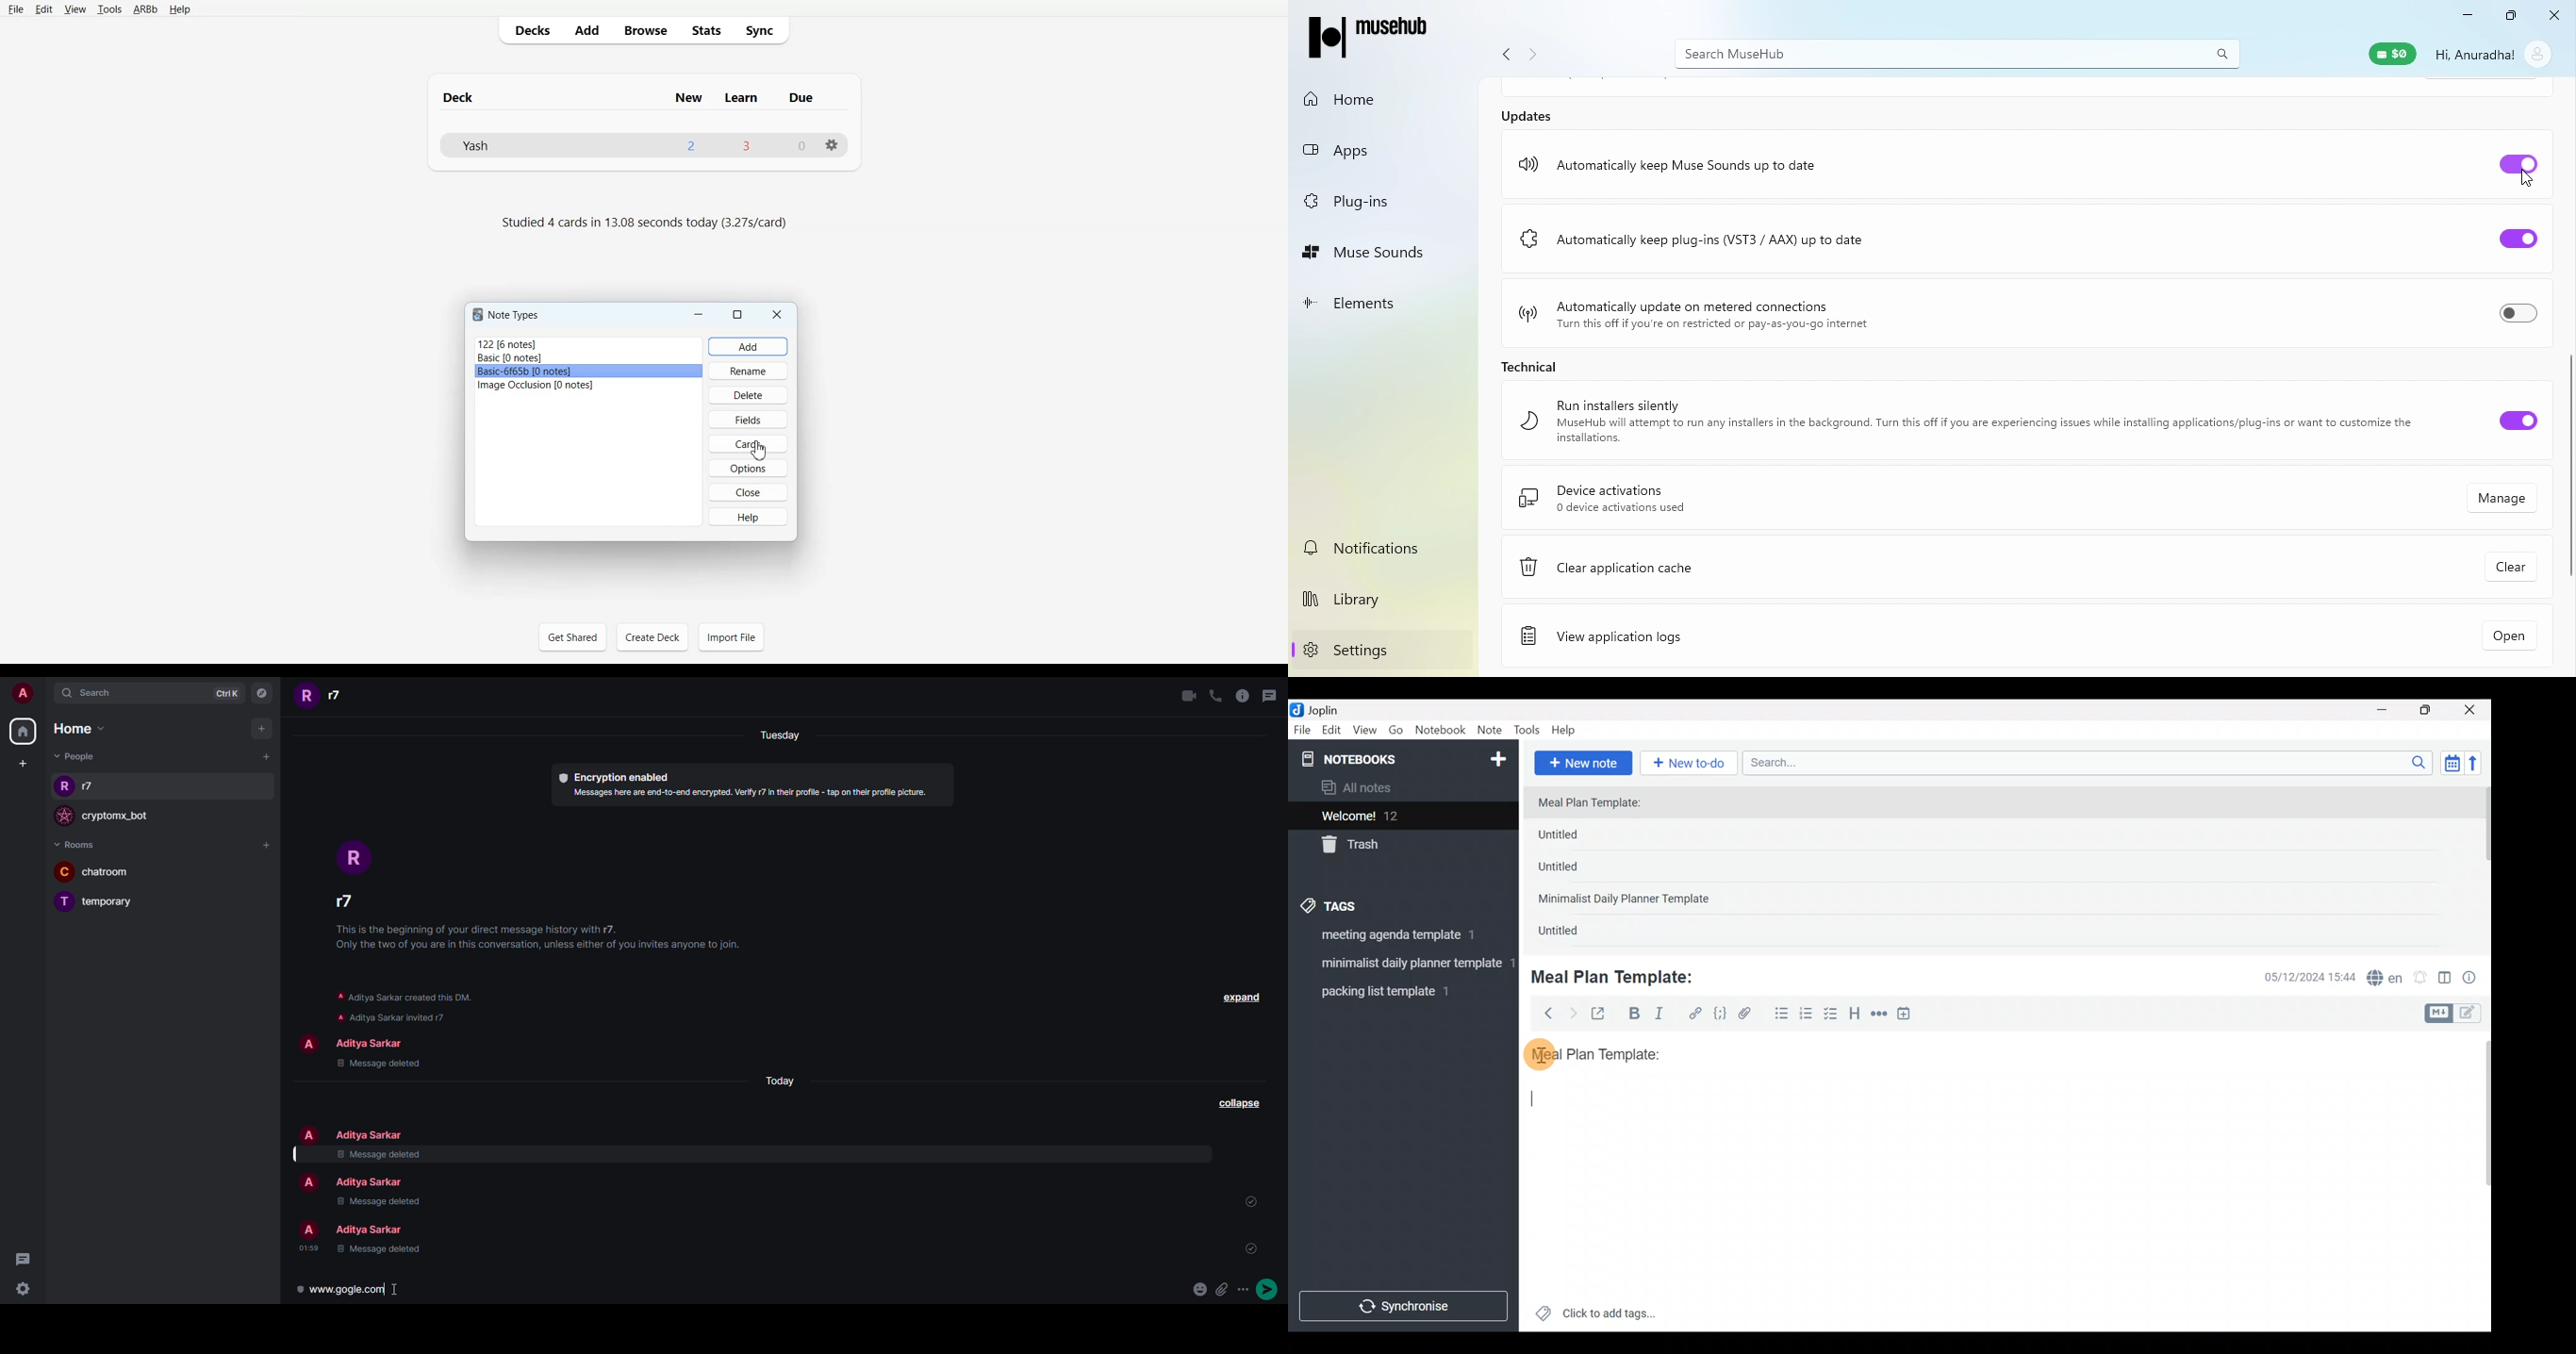 This screenshot has width=2576, height=1372. What do you see at coordinates (588, 358) in the screenshot?
I see `Basic` at bounding box center [588, 358].